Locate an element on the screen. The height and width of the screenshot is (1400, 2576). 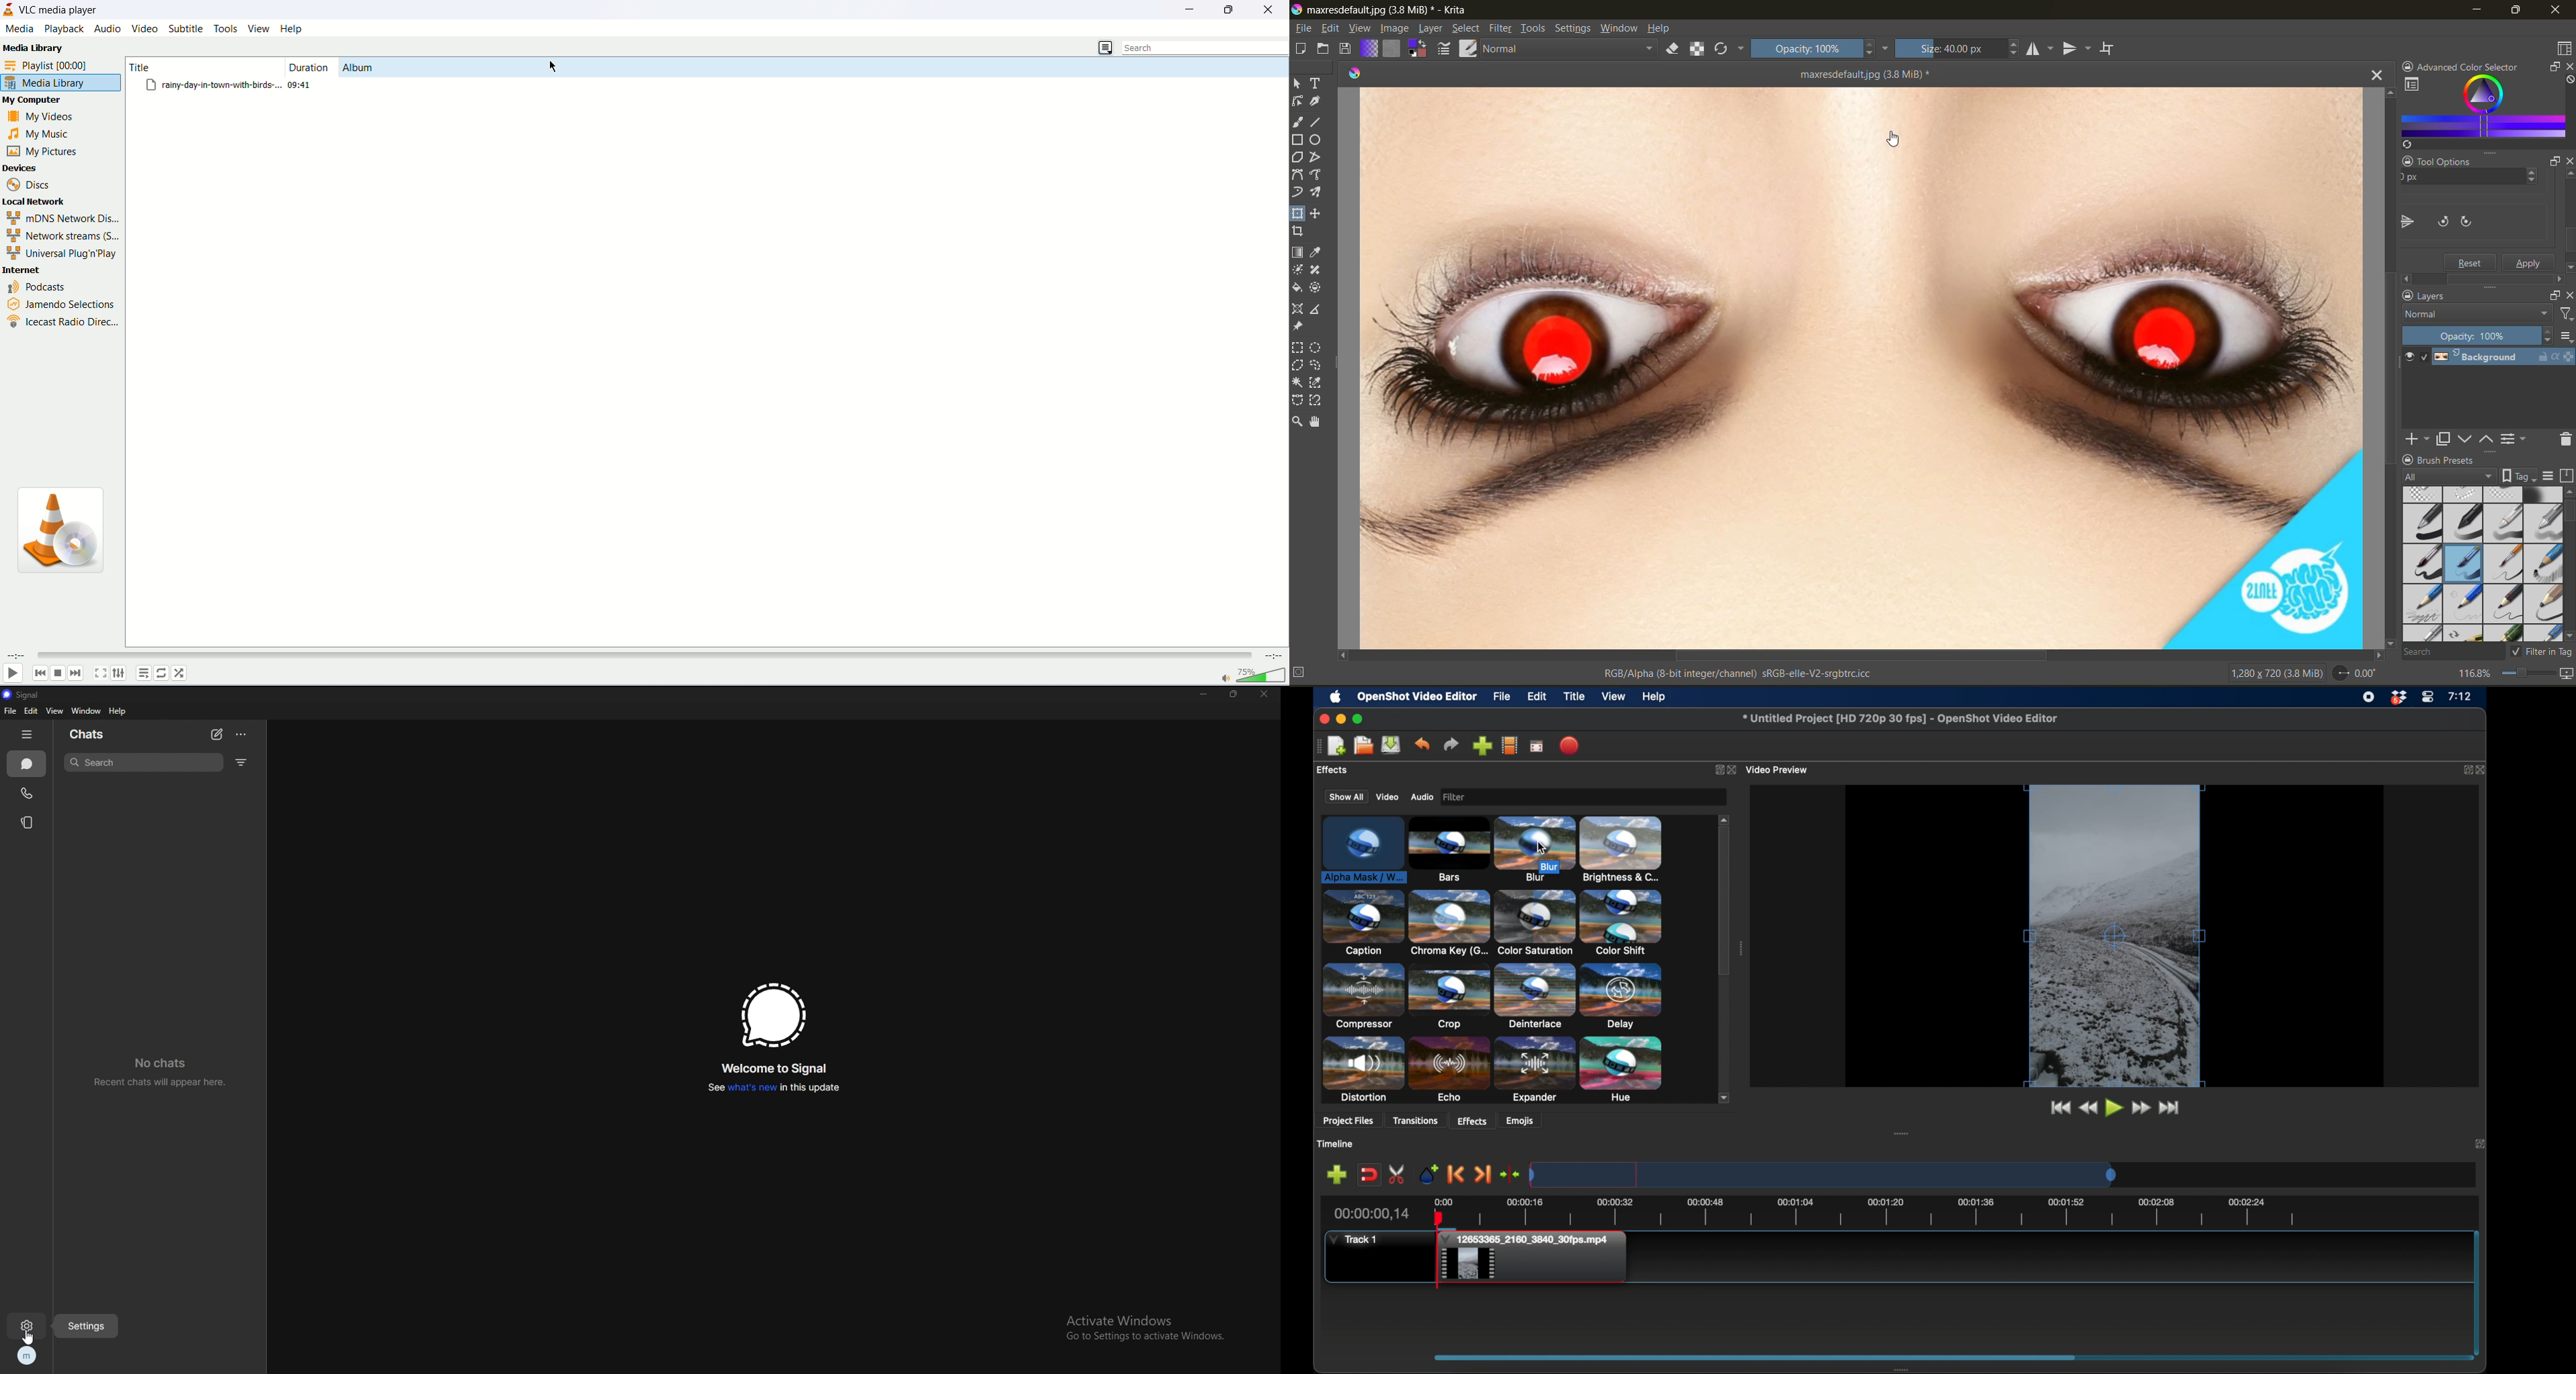
cursor is located at coordinates (31, 1338).